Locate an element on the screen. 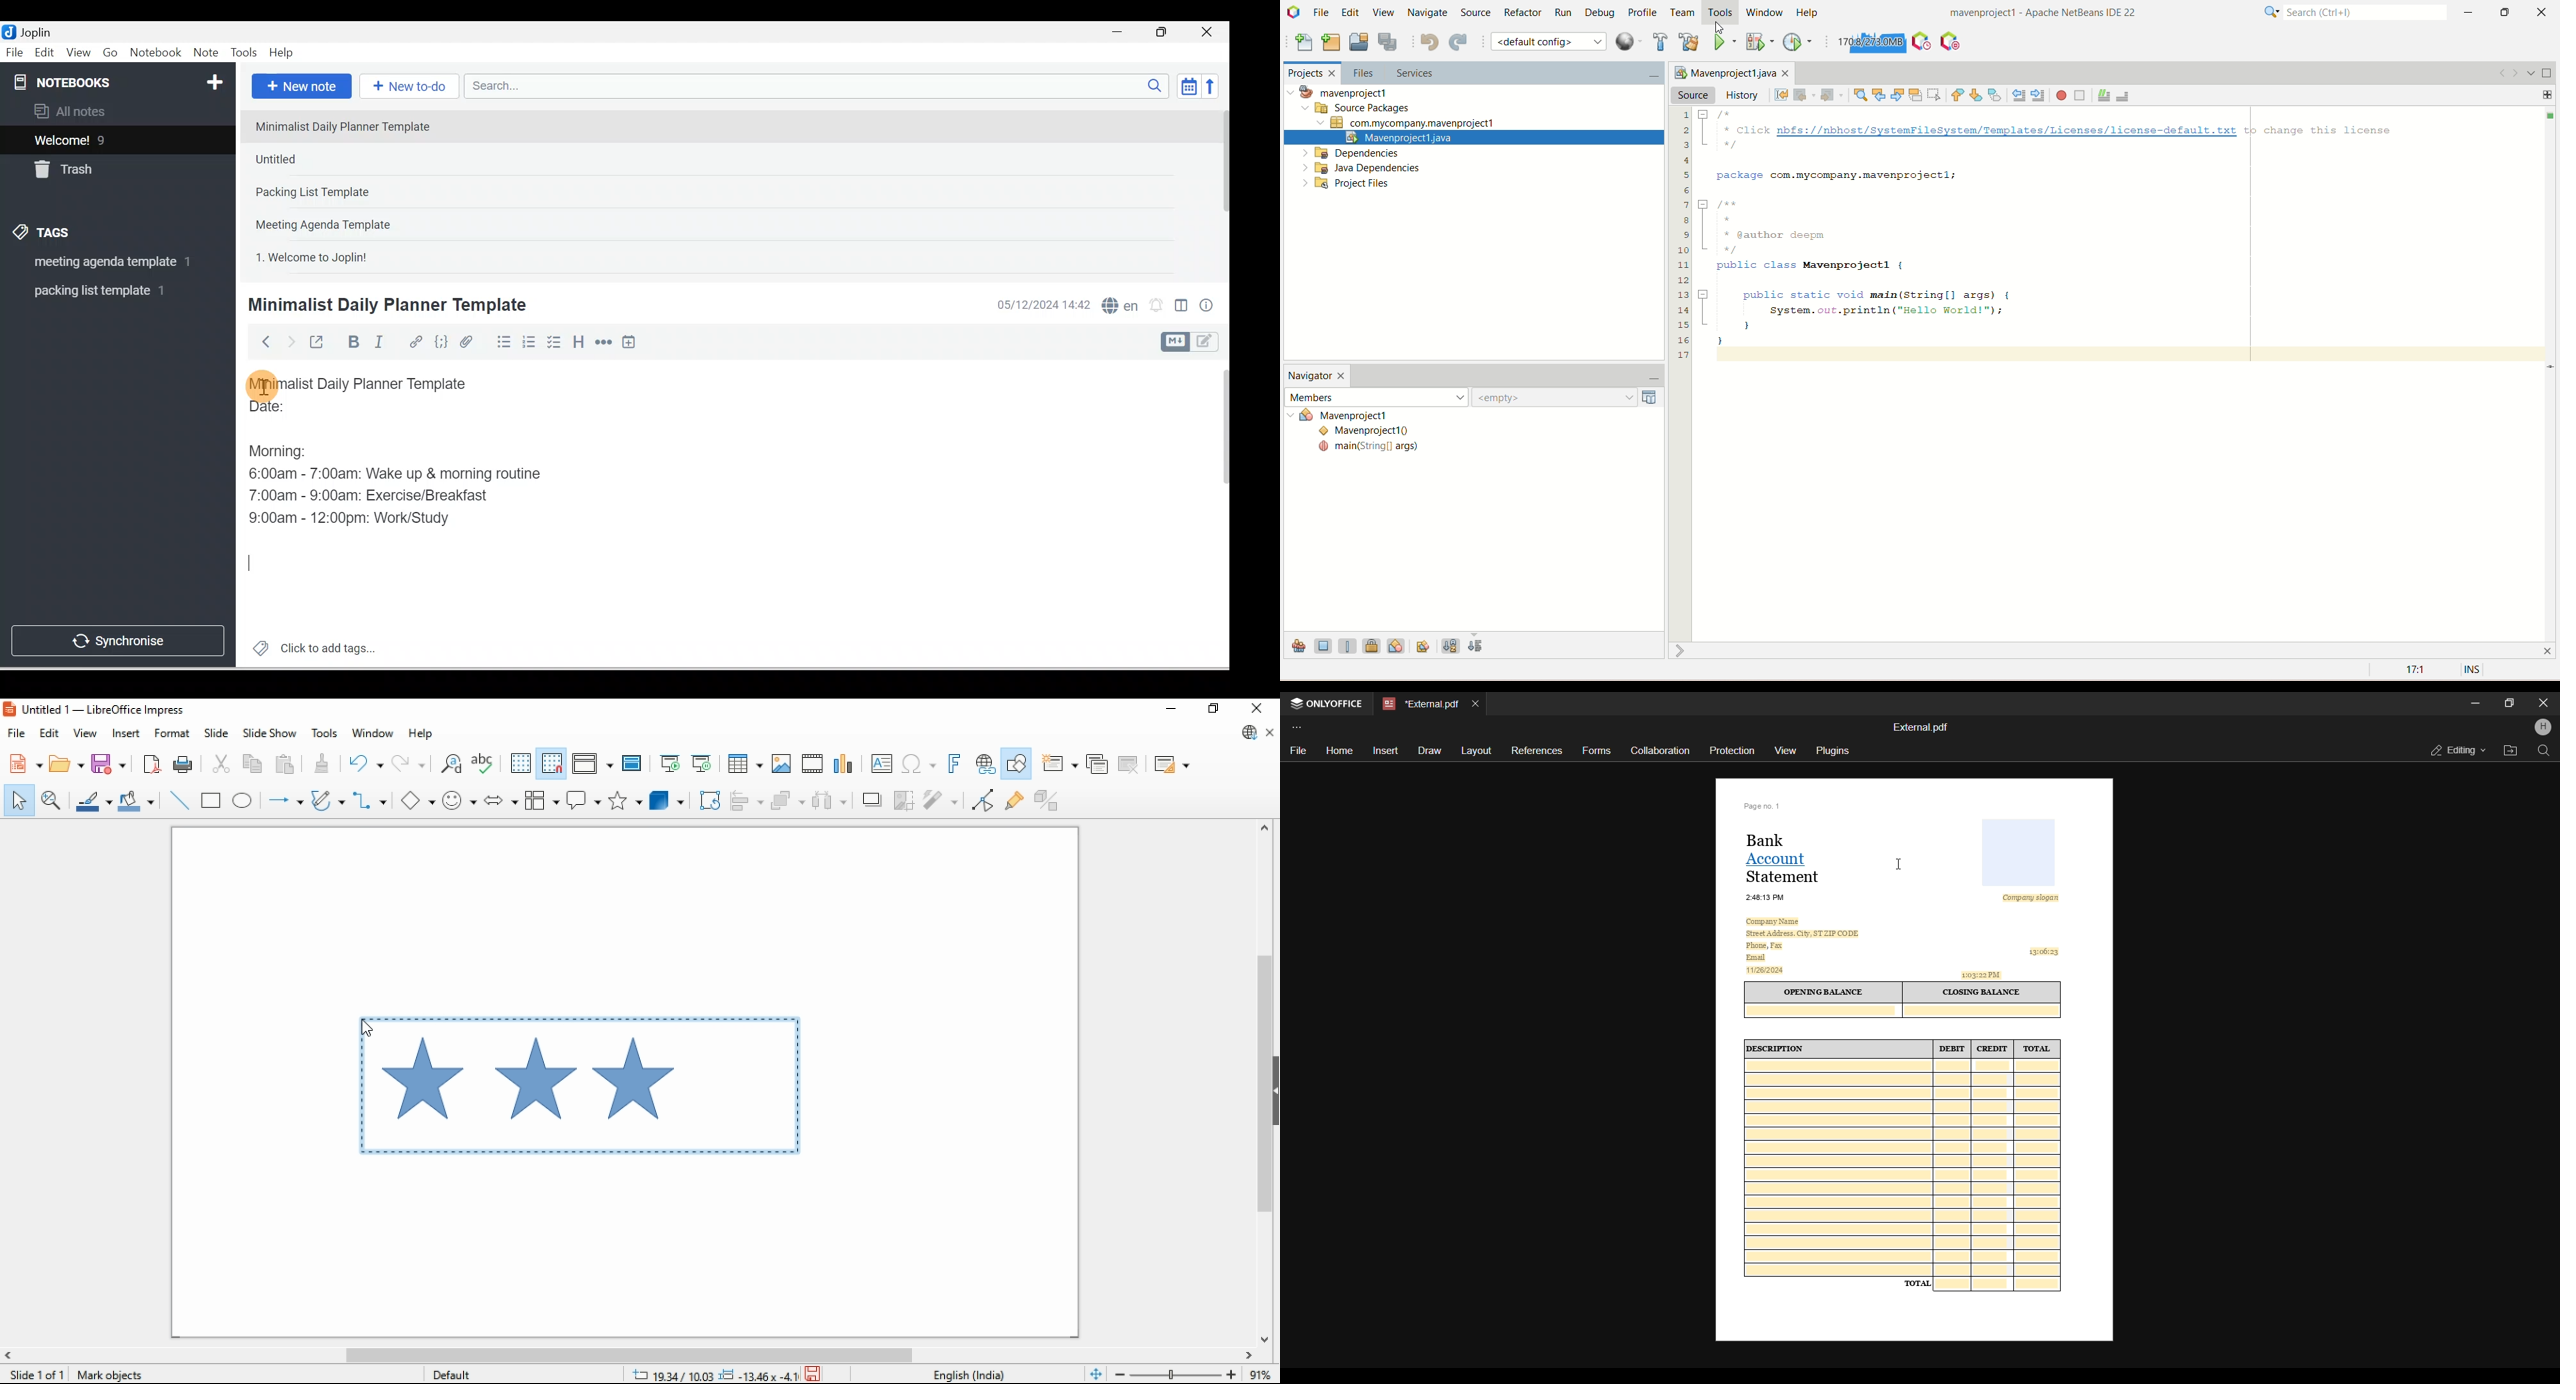  print is located at coordinates (182, 764).